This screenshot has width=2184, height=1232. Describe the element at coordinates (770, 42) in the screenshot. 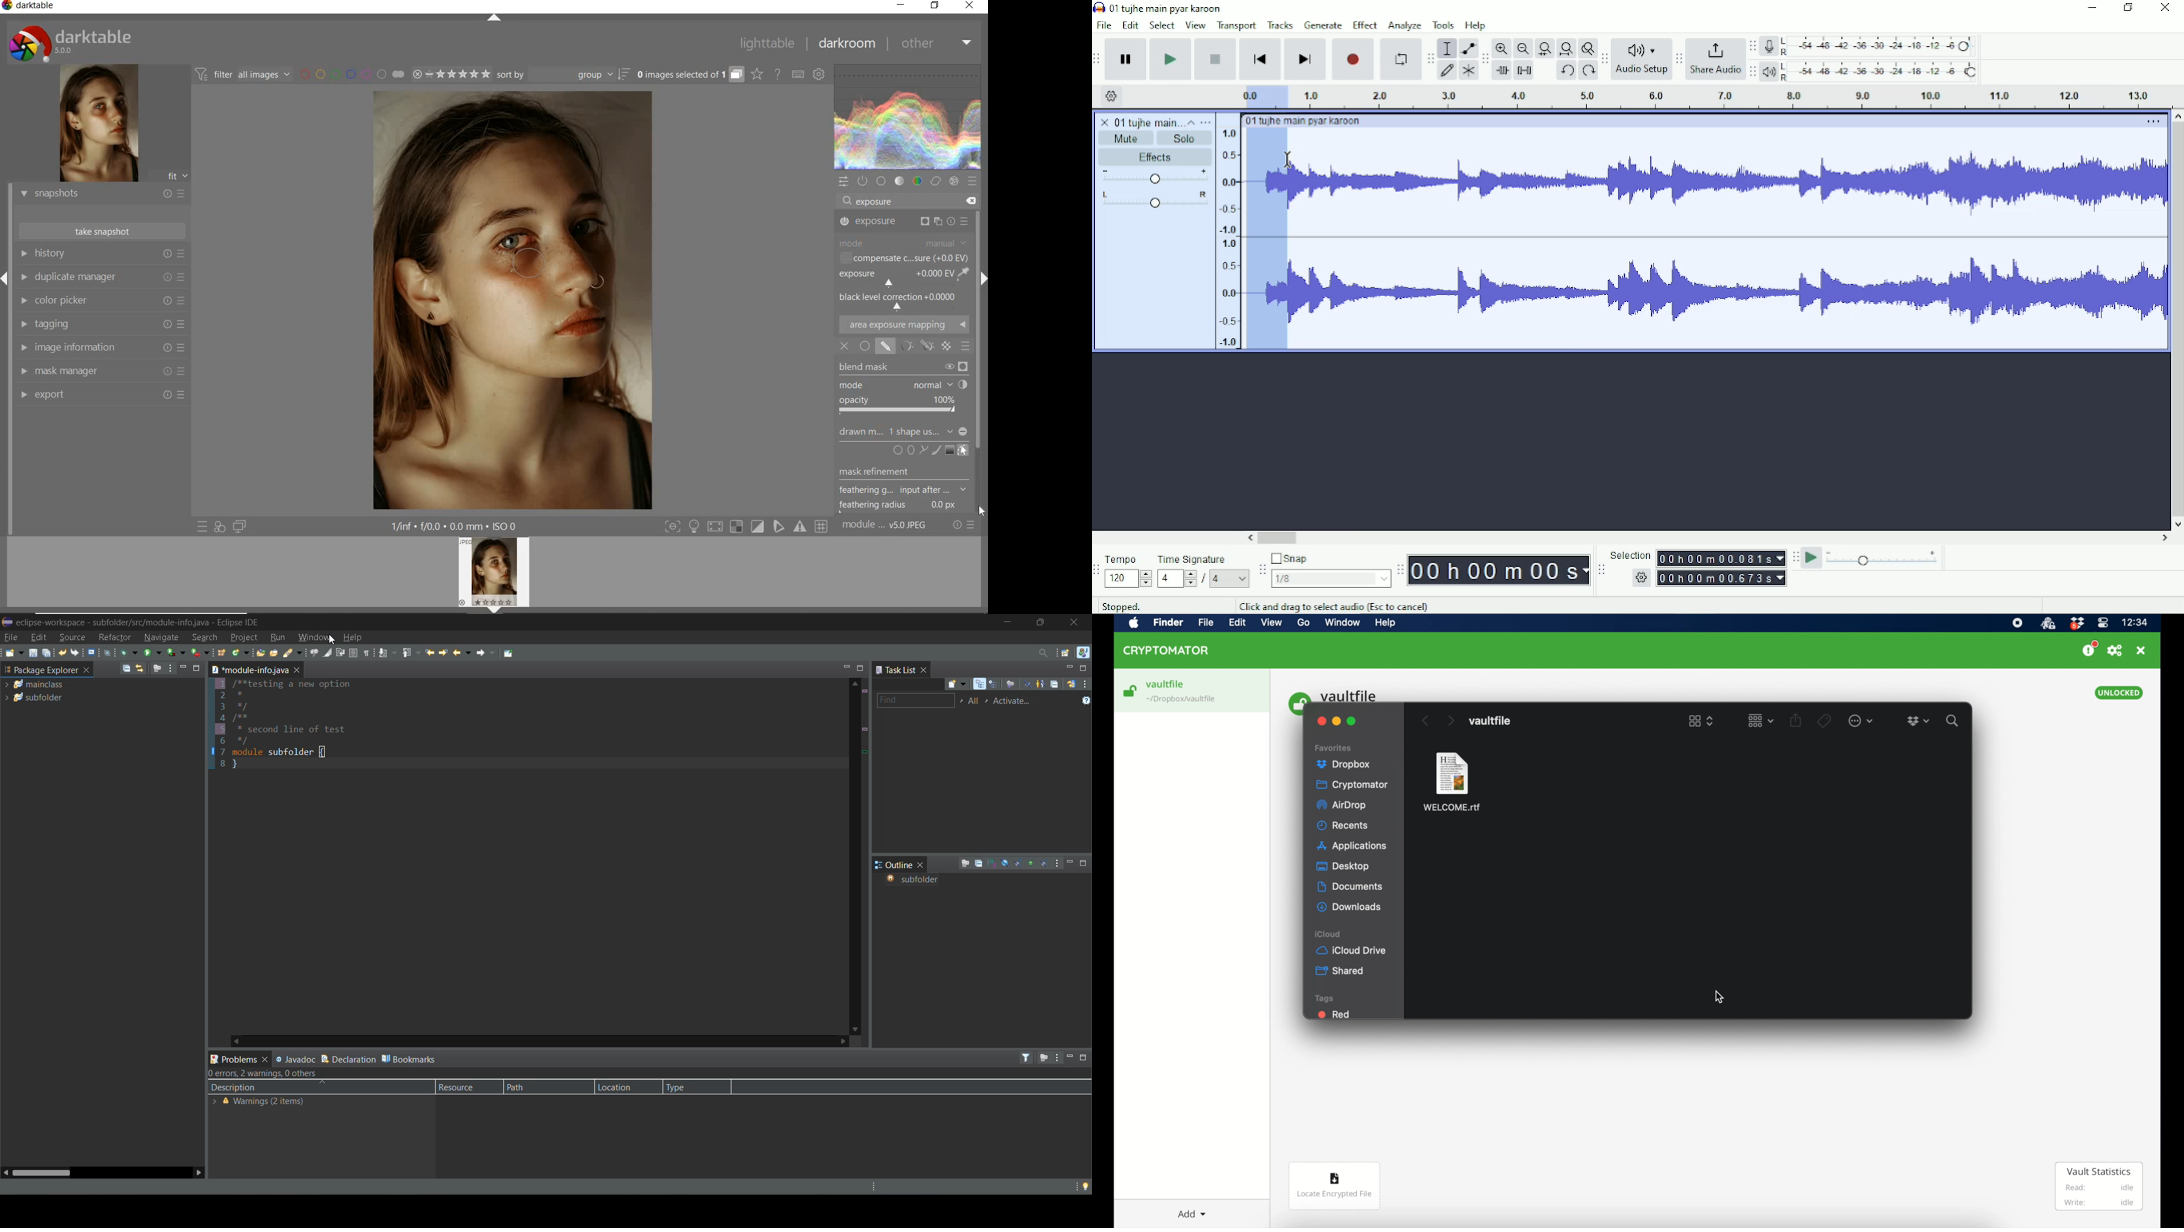

I see `lighttable` at that location.